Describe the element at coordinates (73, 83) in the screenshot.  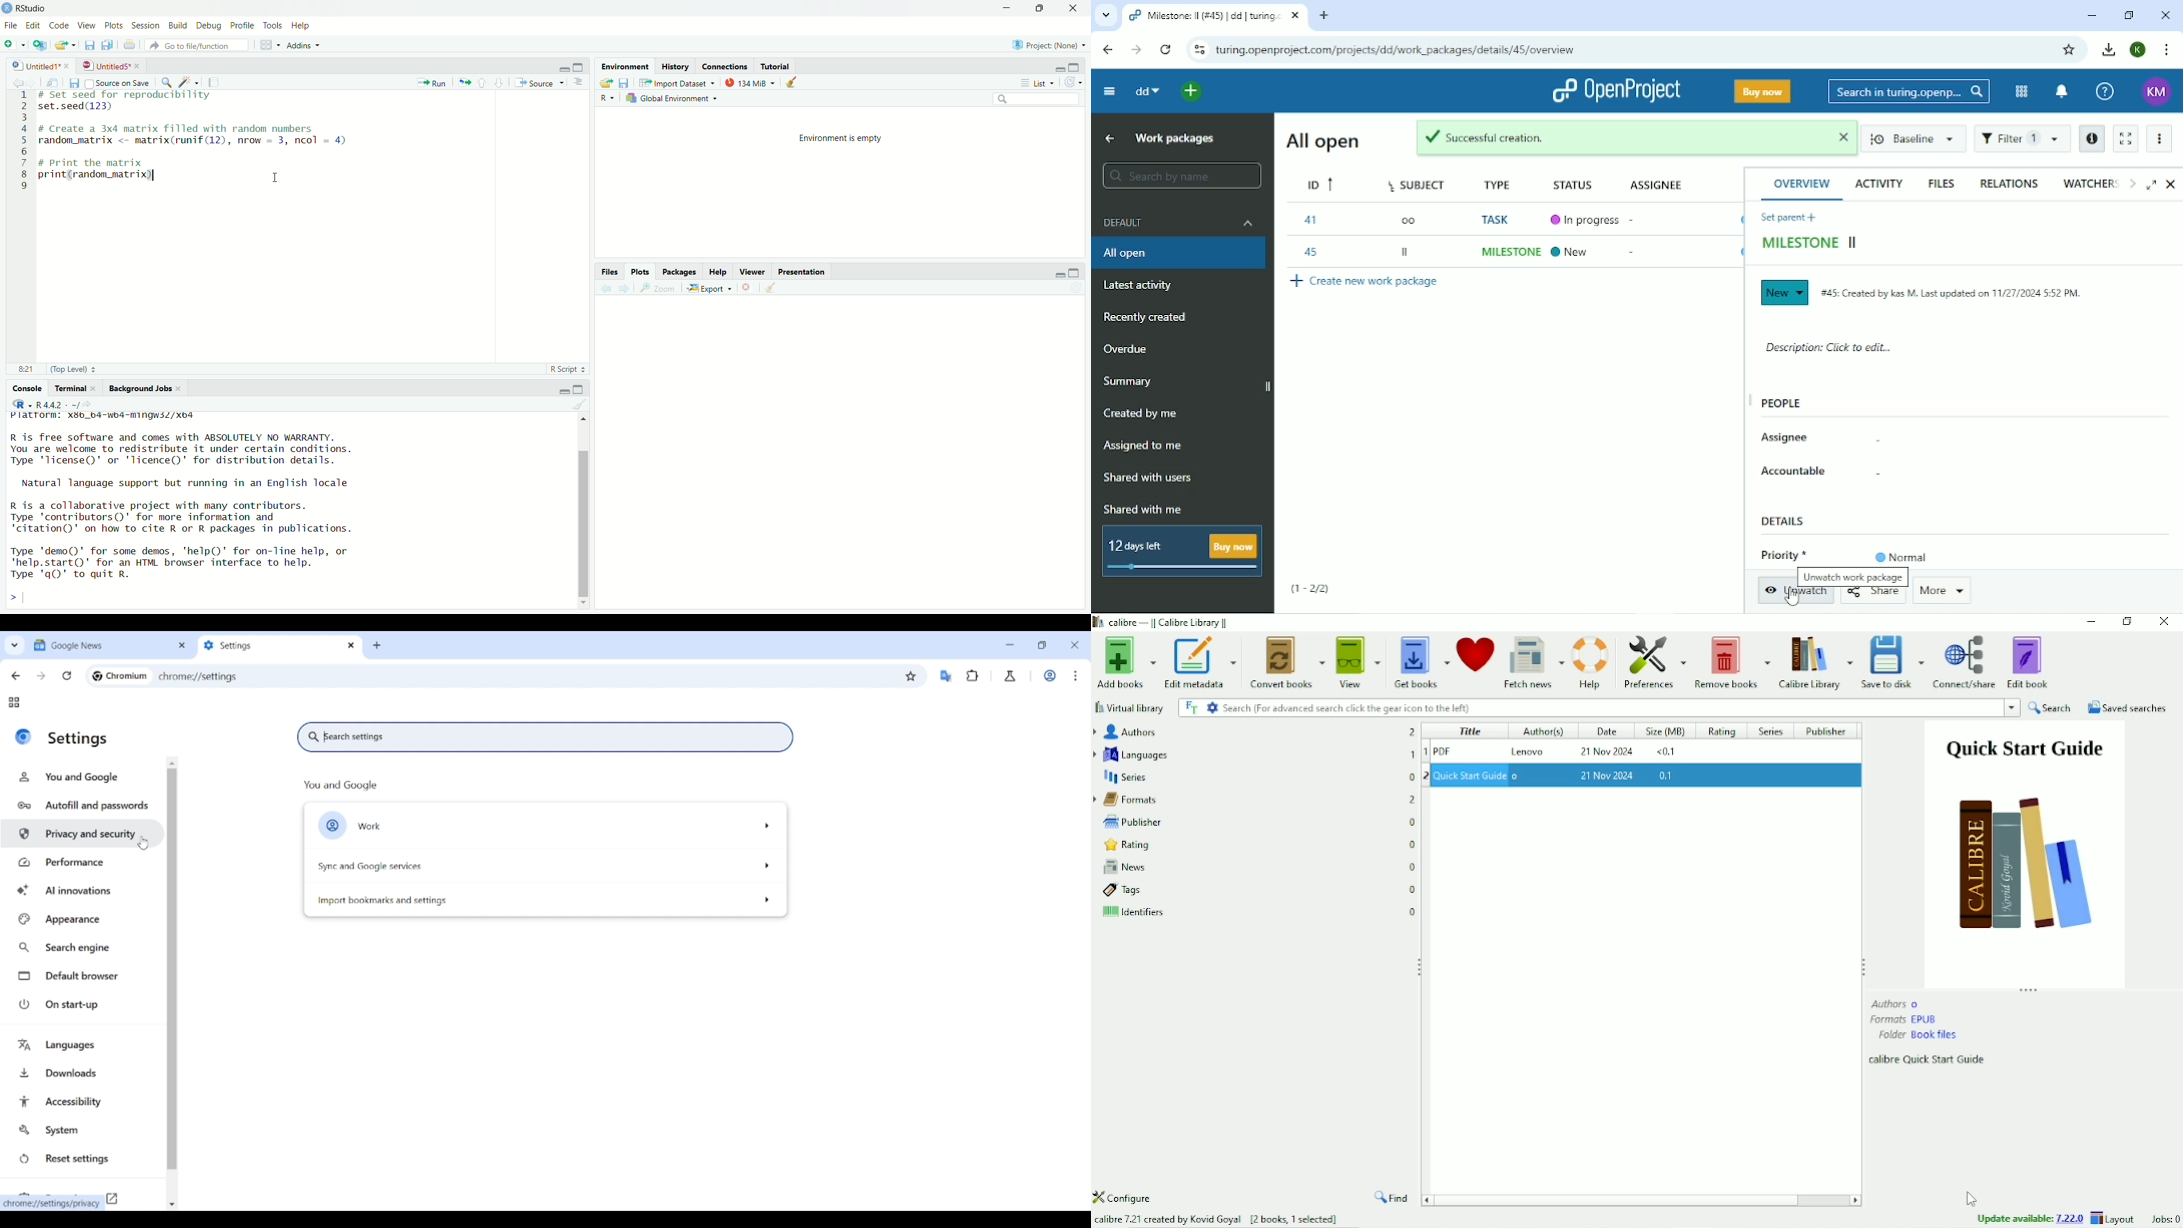
I see `save` at that location.